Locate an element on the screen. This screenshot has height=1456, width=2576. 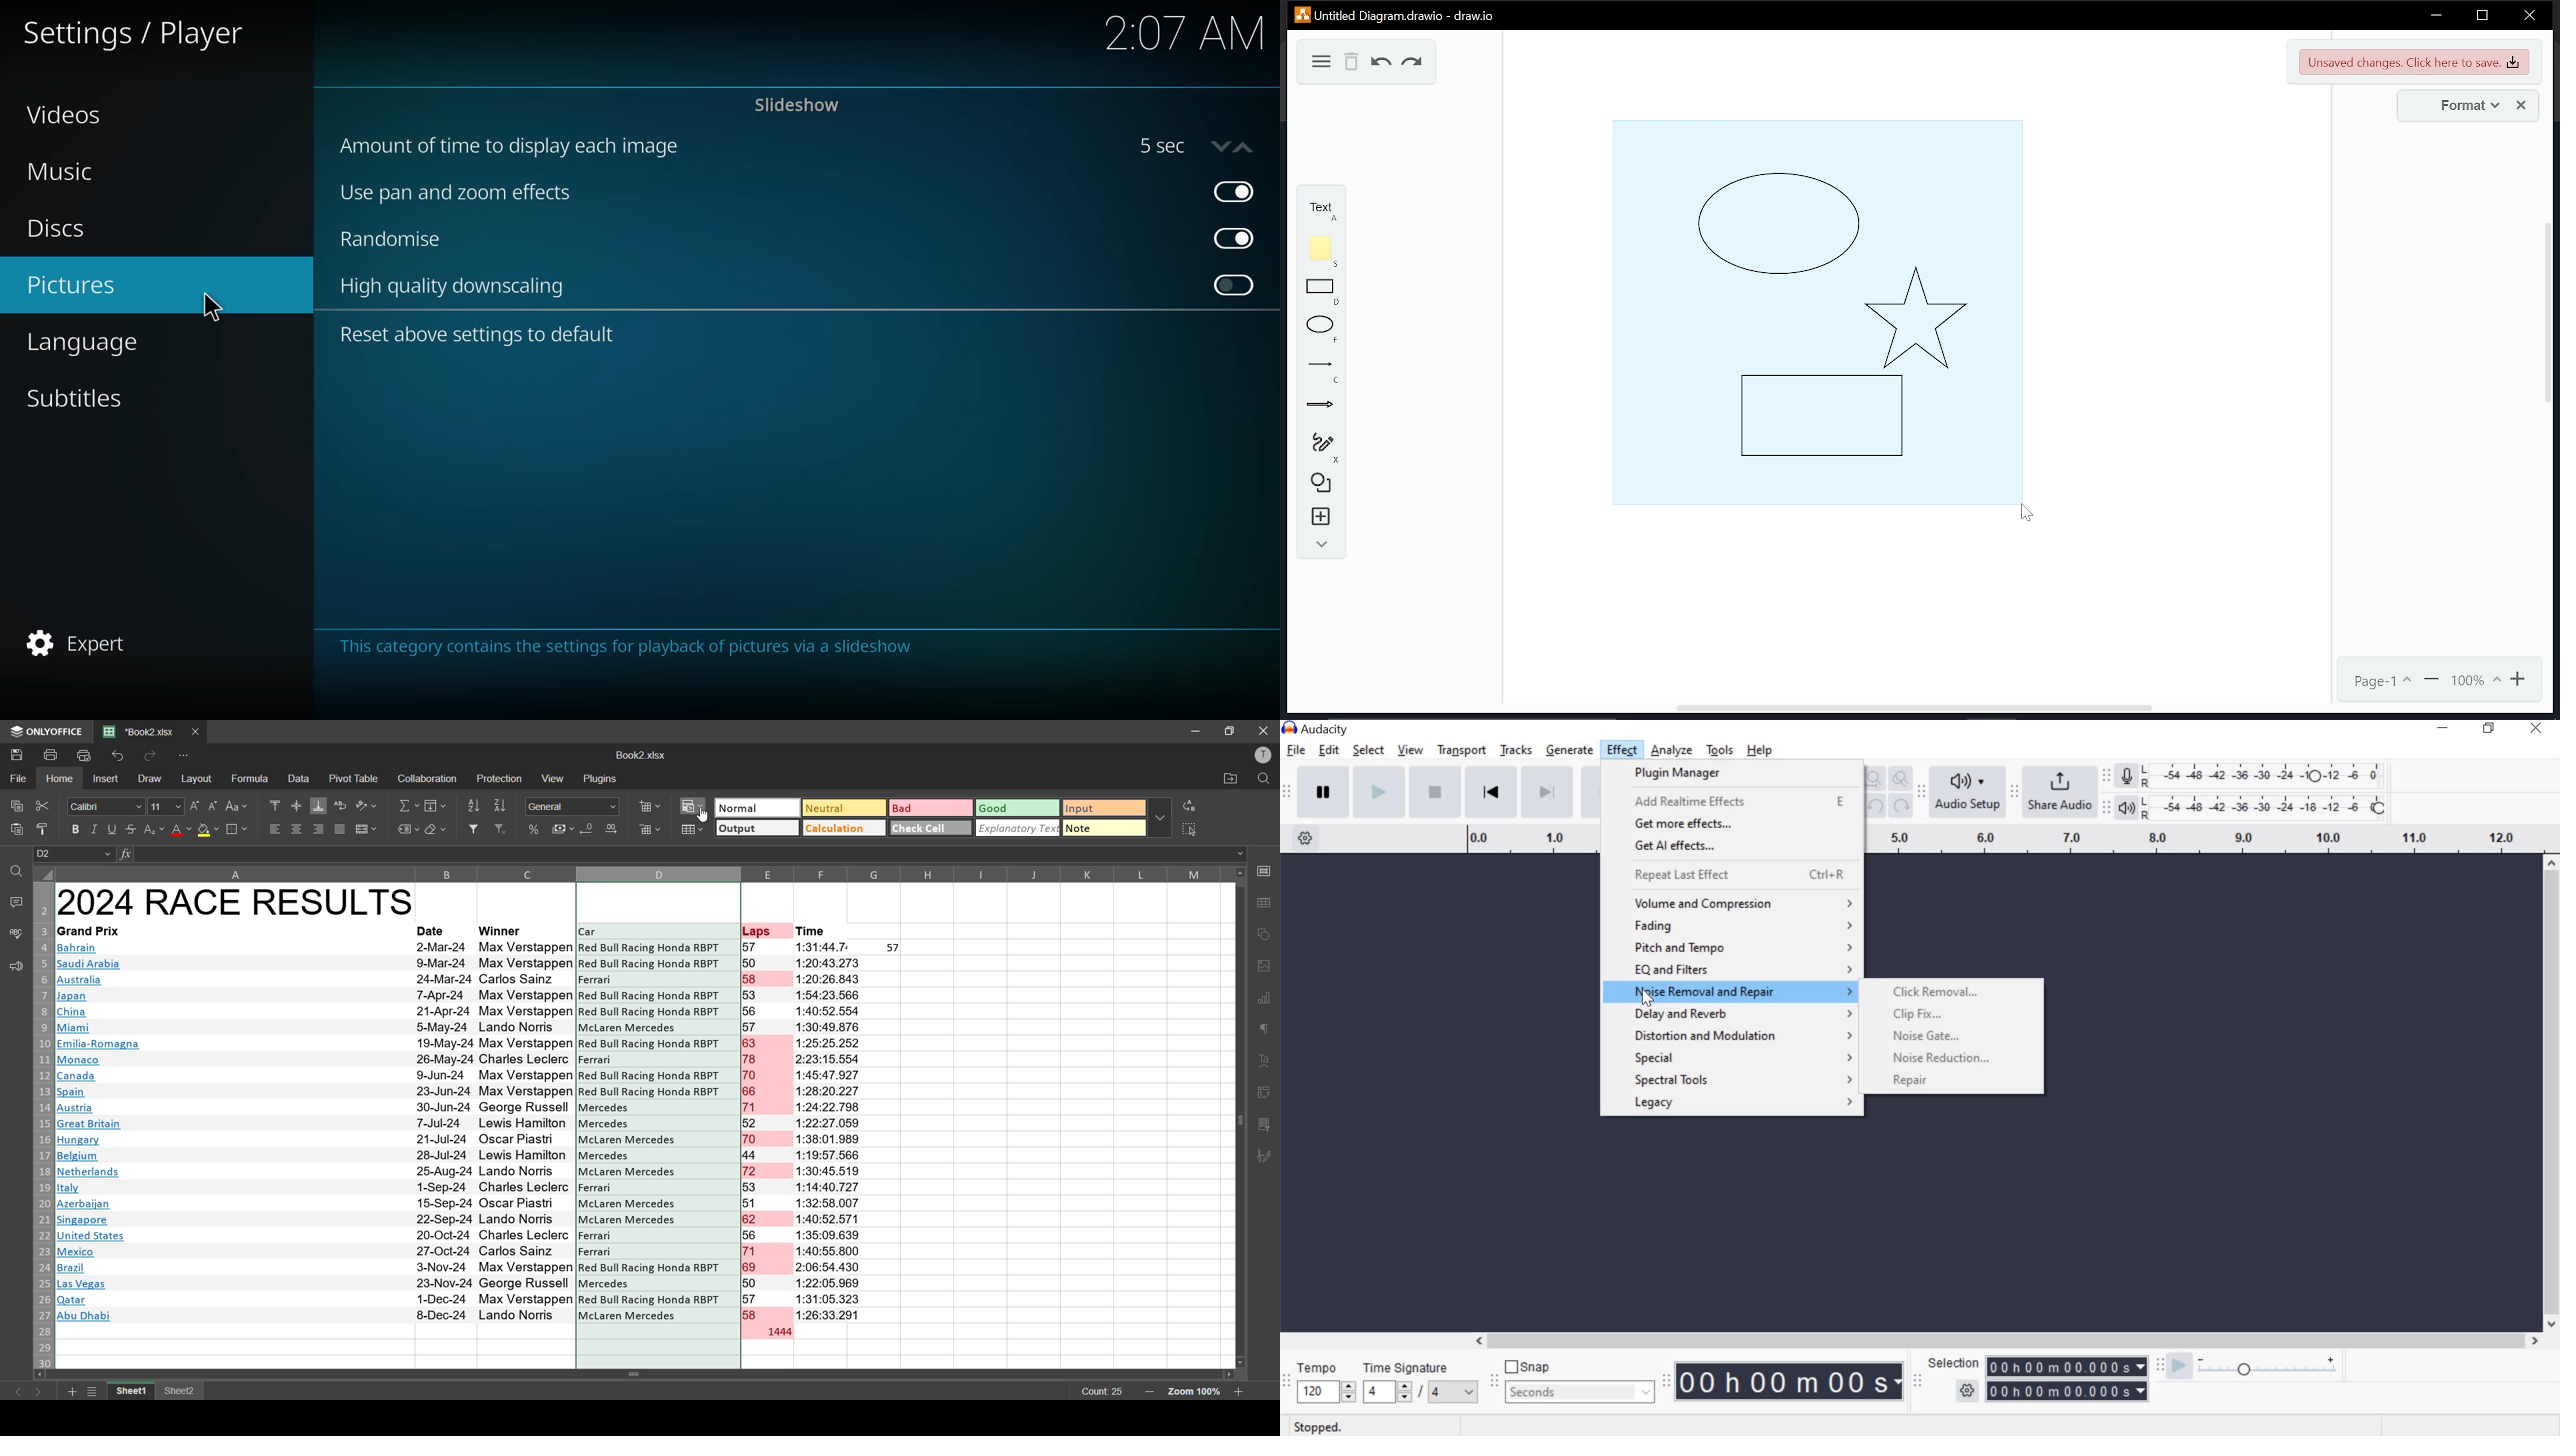
tempo is located at coordinates (1325, 1382).